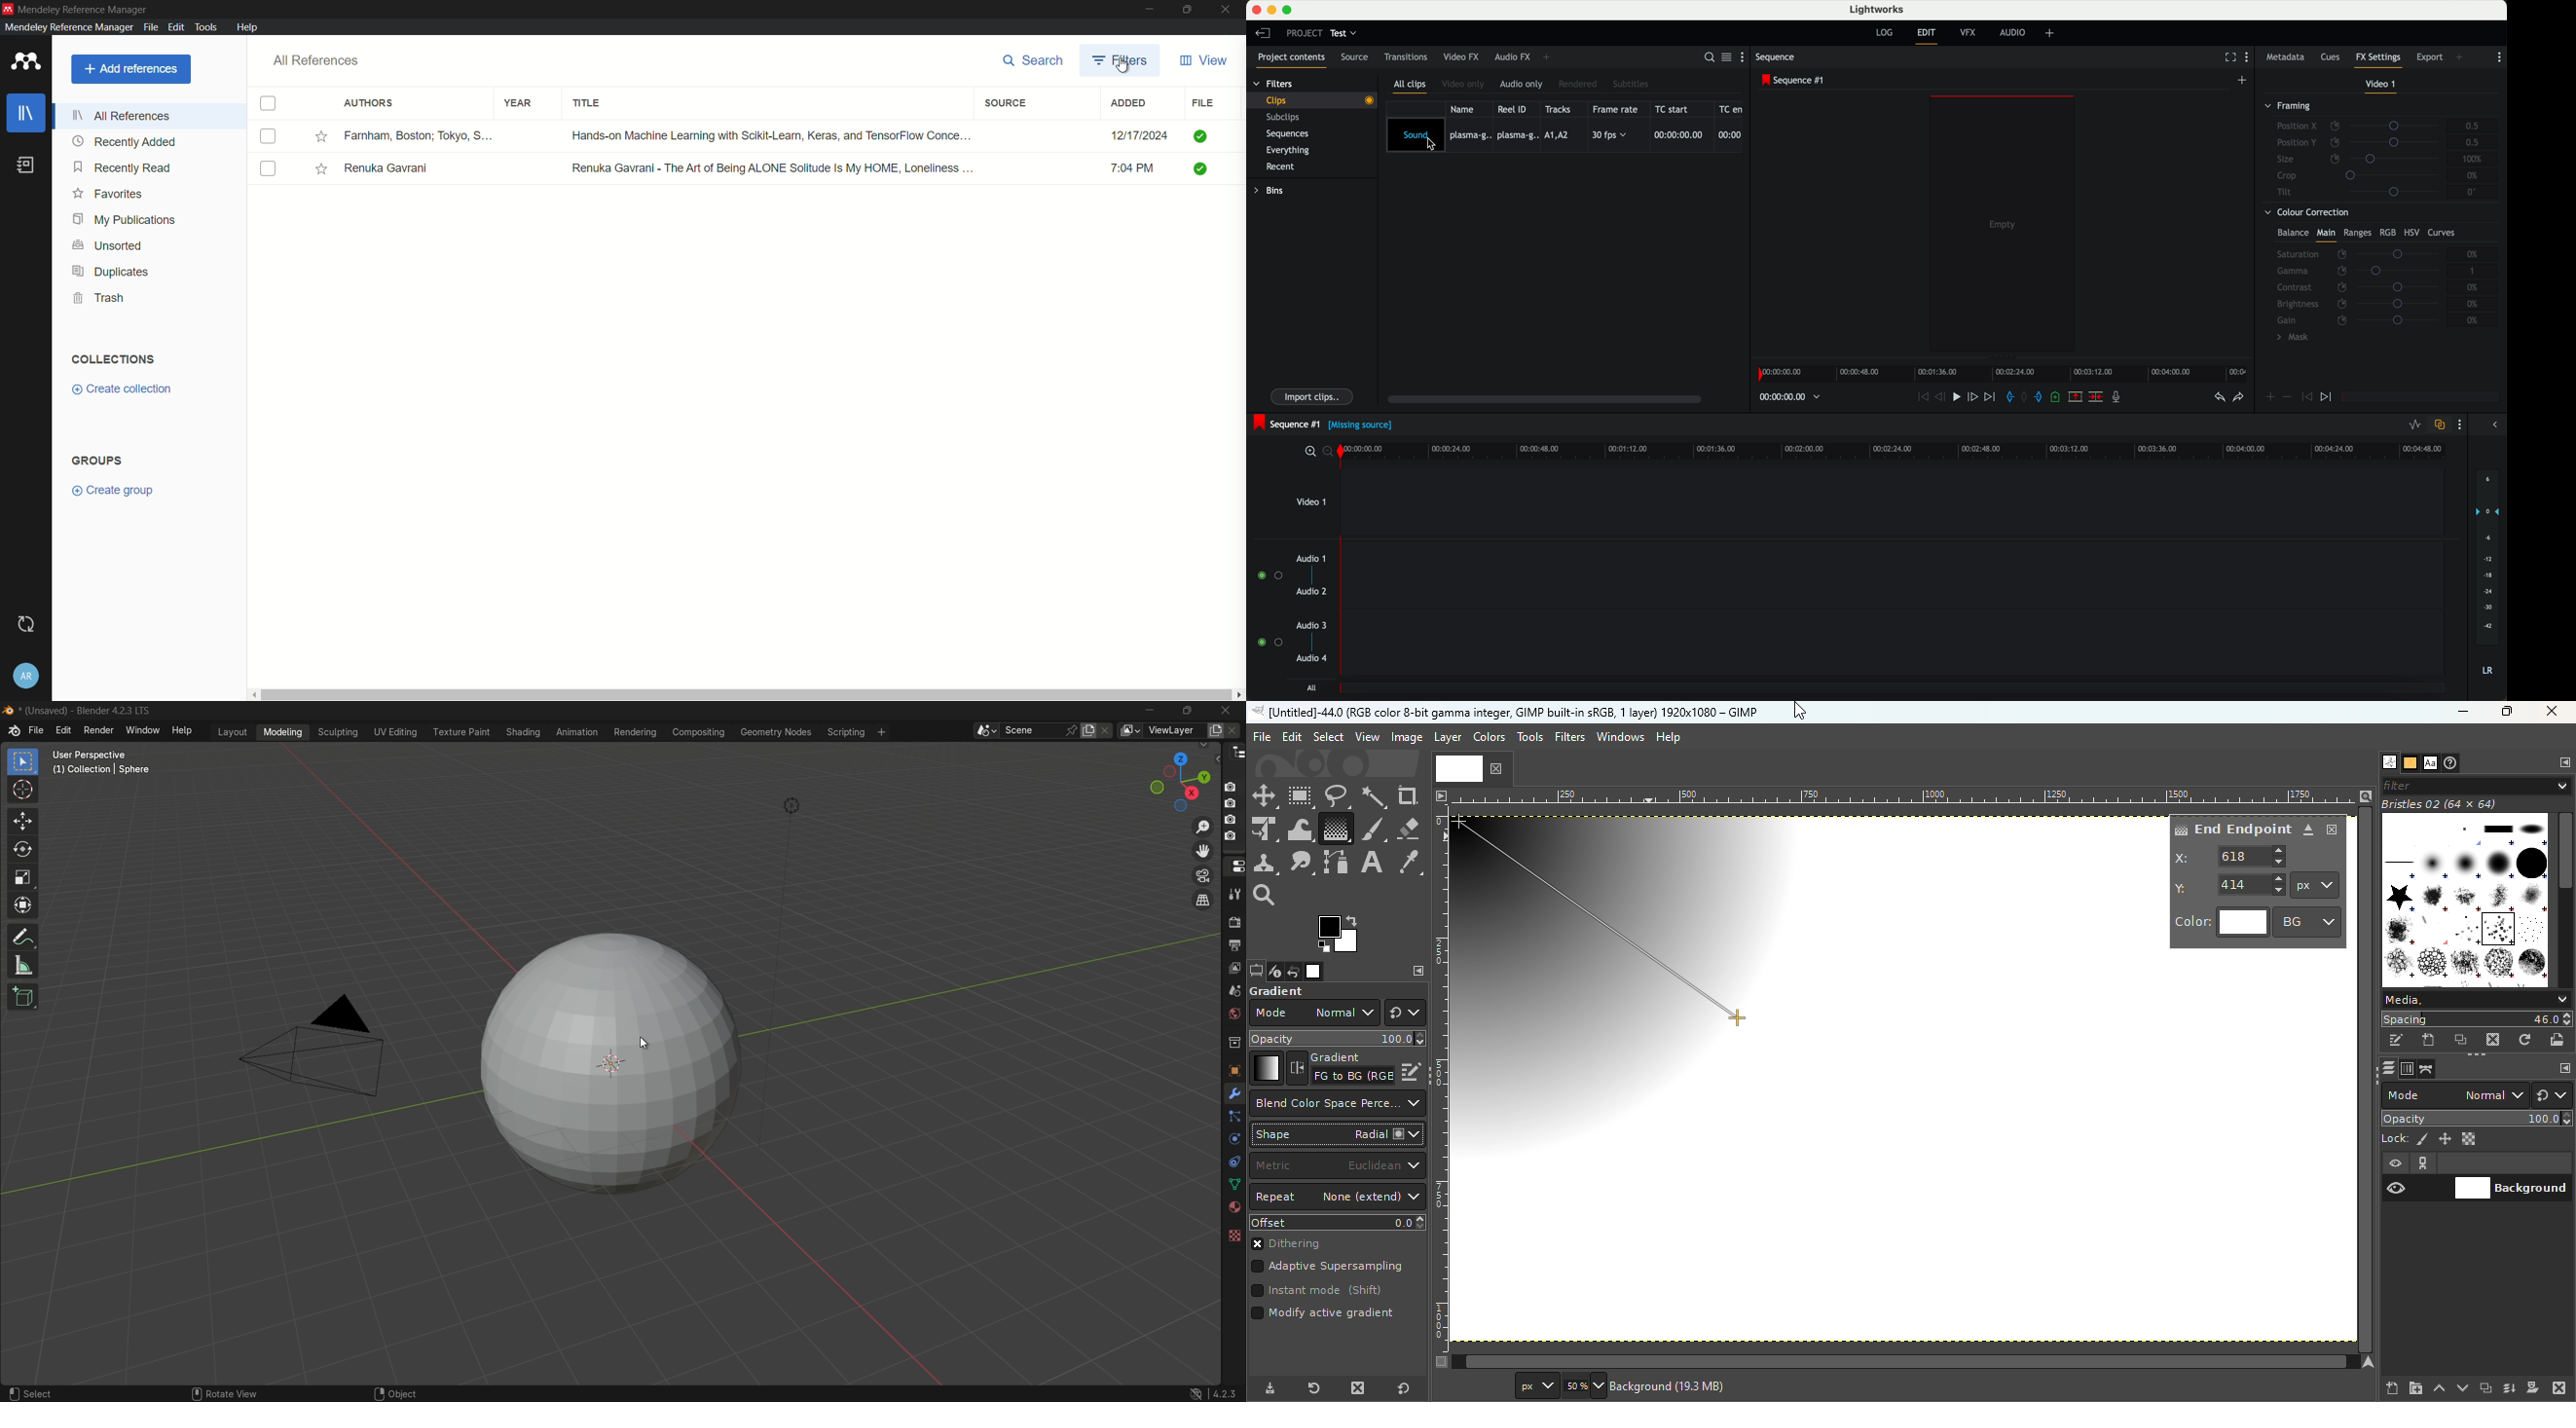 This screenshot has height=1428, width=2576. Describe the element at coordinates (2380, 151) in the screenshot. I see `framing tab` at that location.